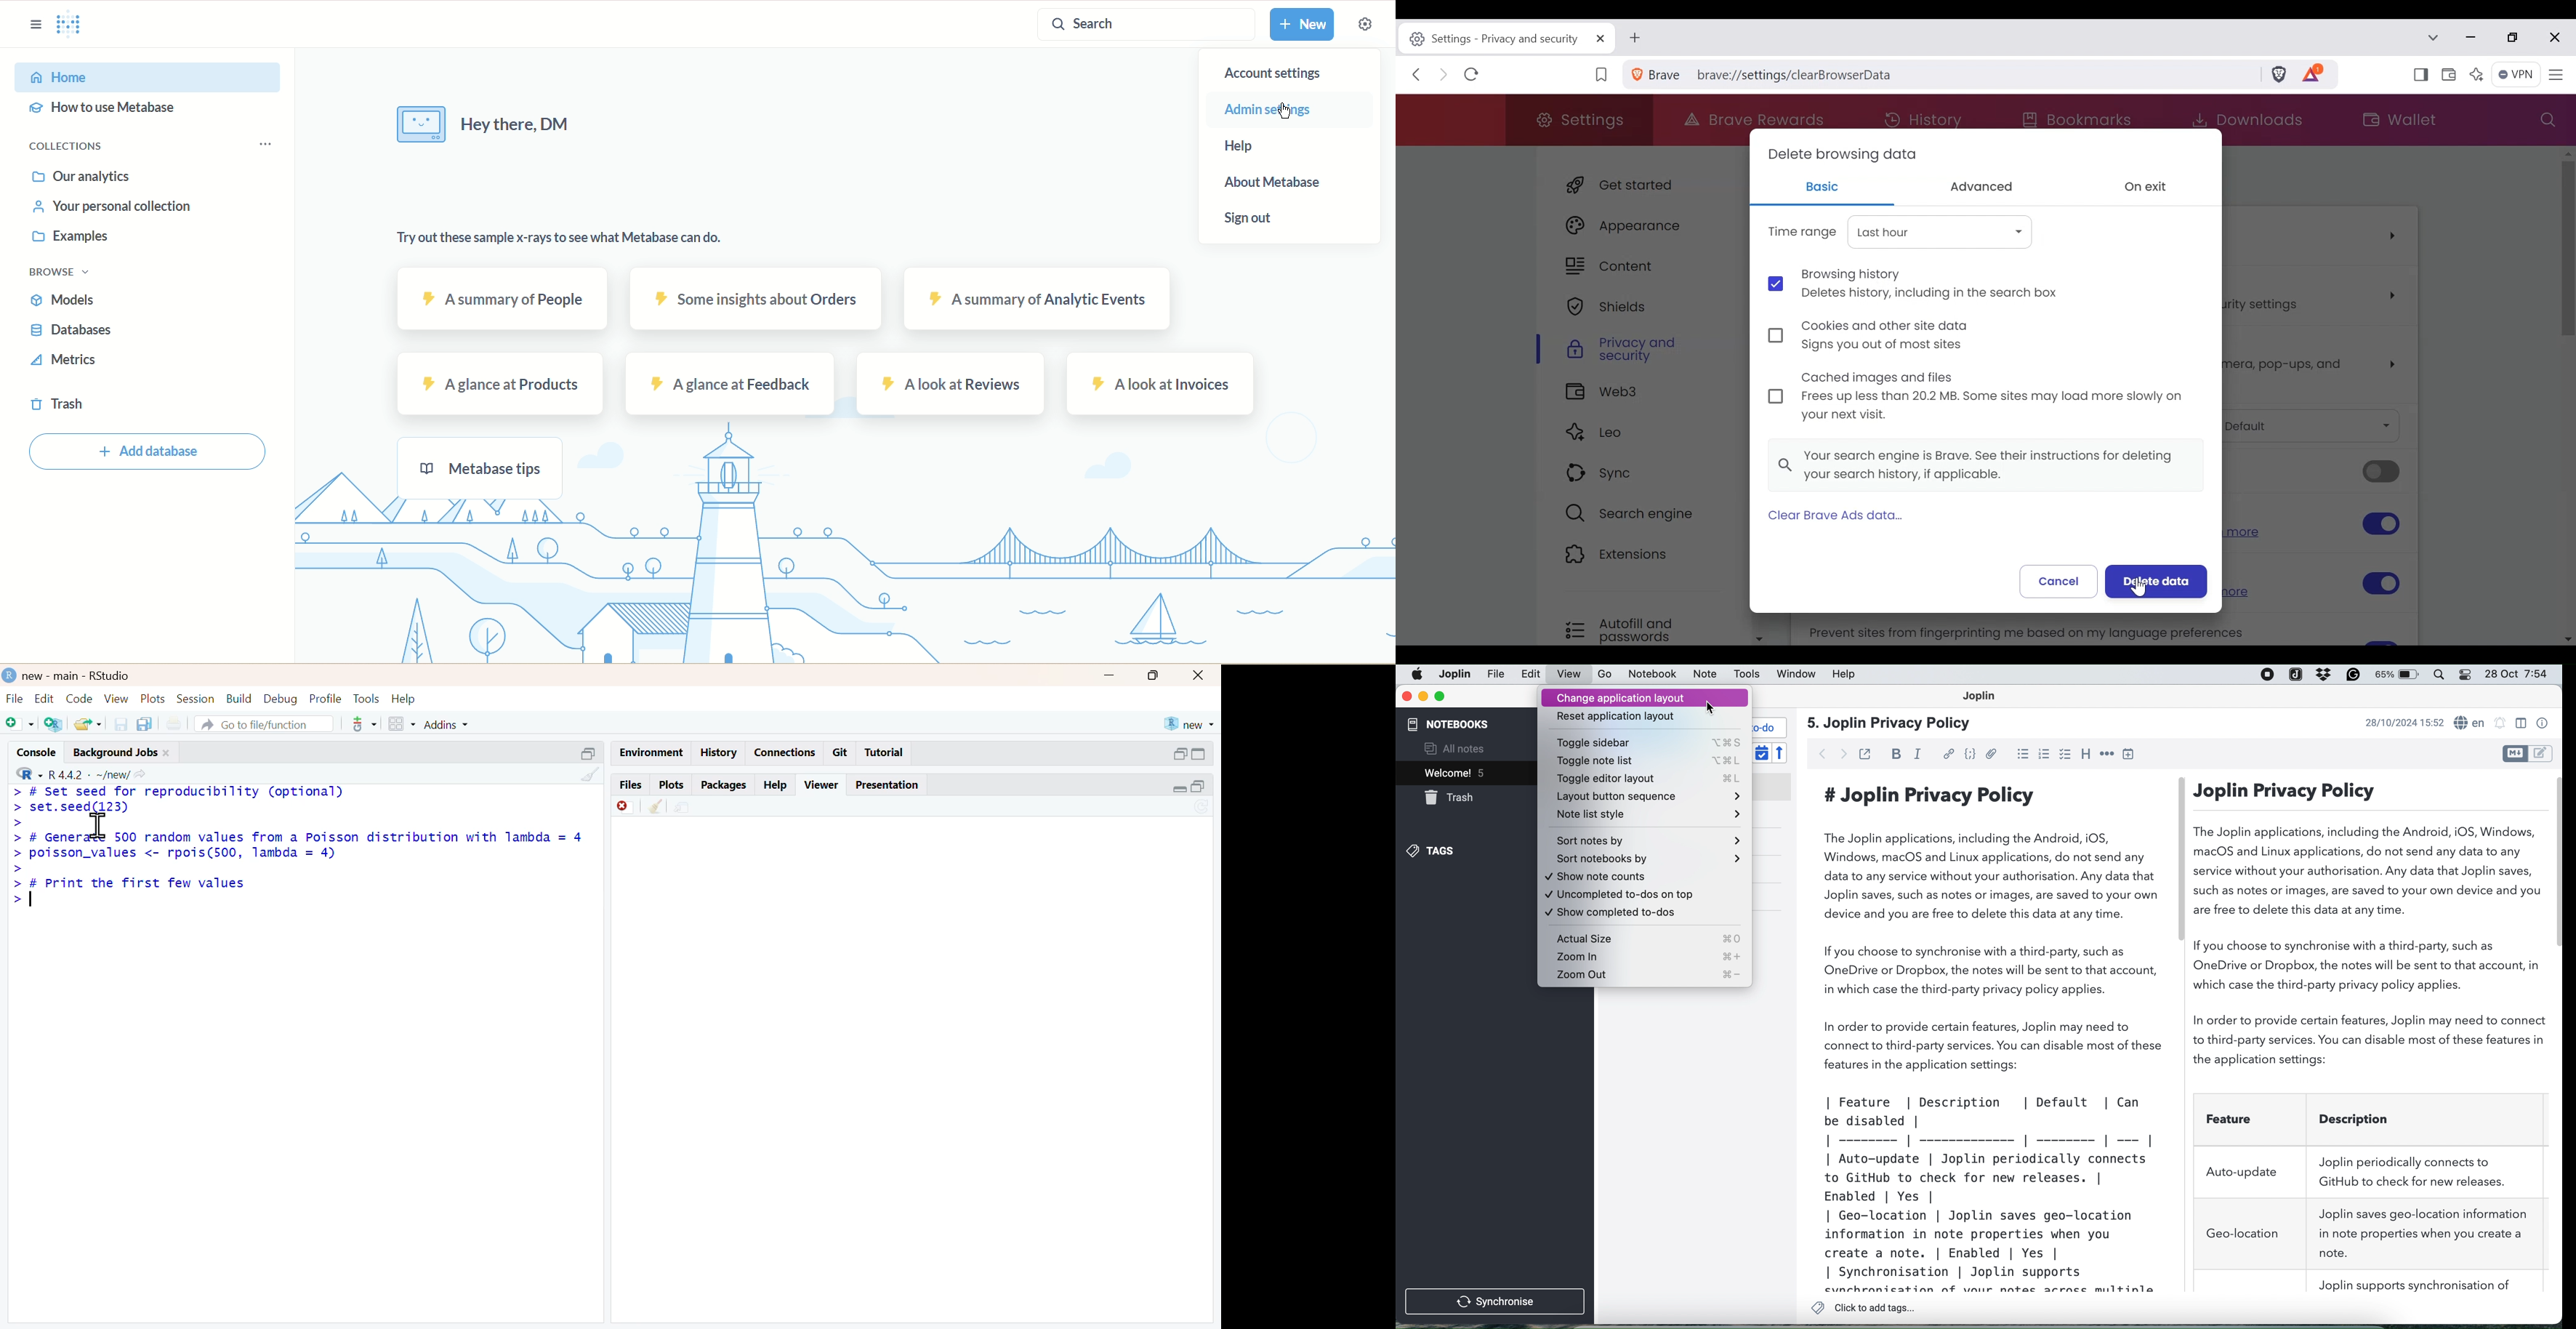  I want to click on plots, so click(153, 698).